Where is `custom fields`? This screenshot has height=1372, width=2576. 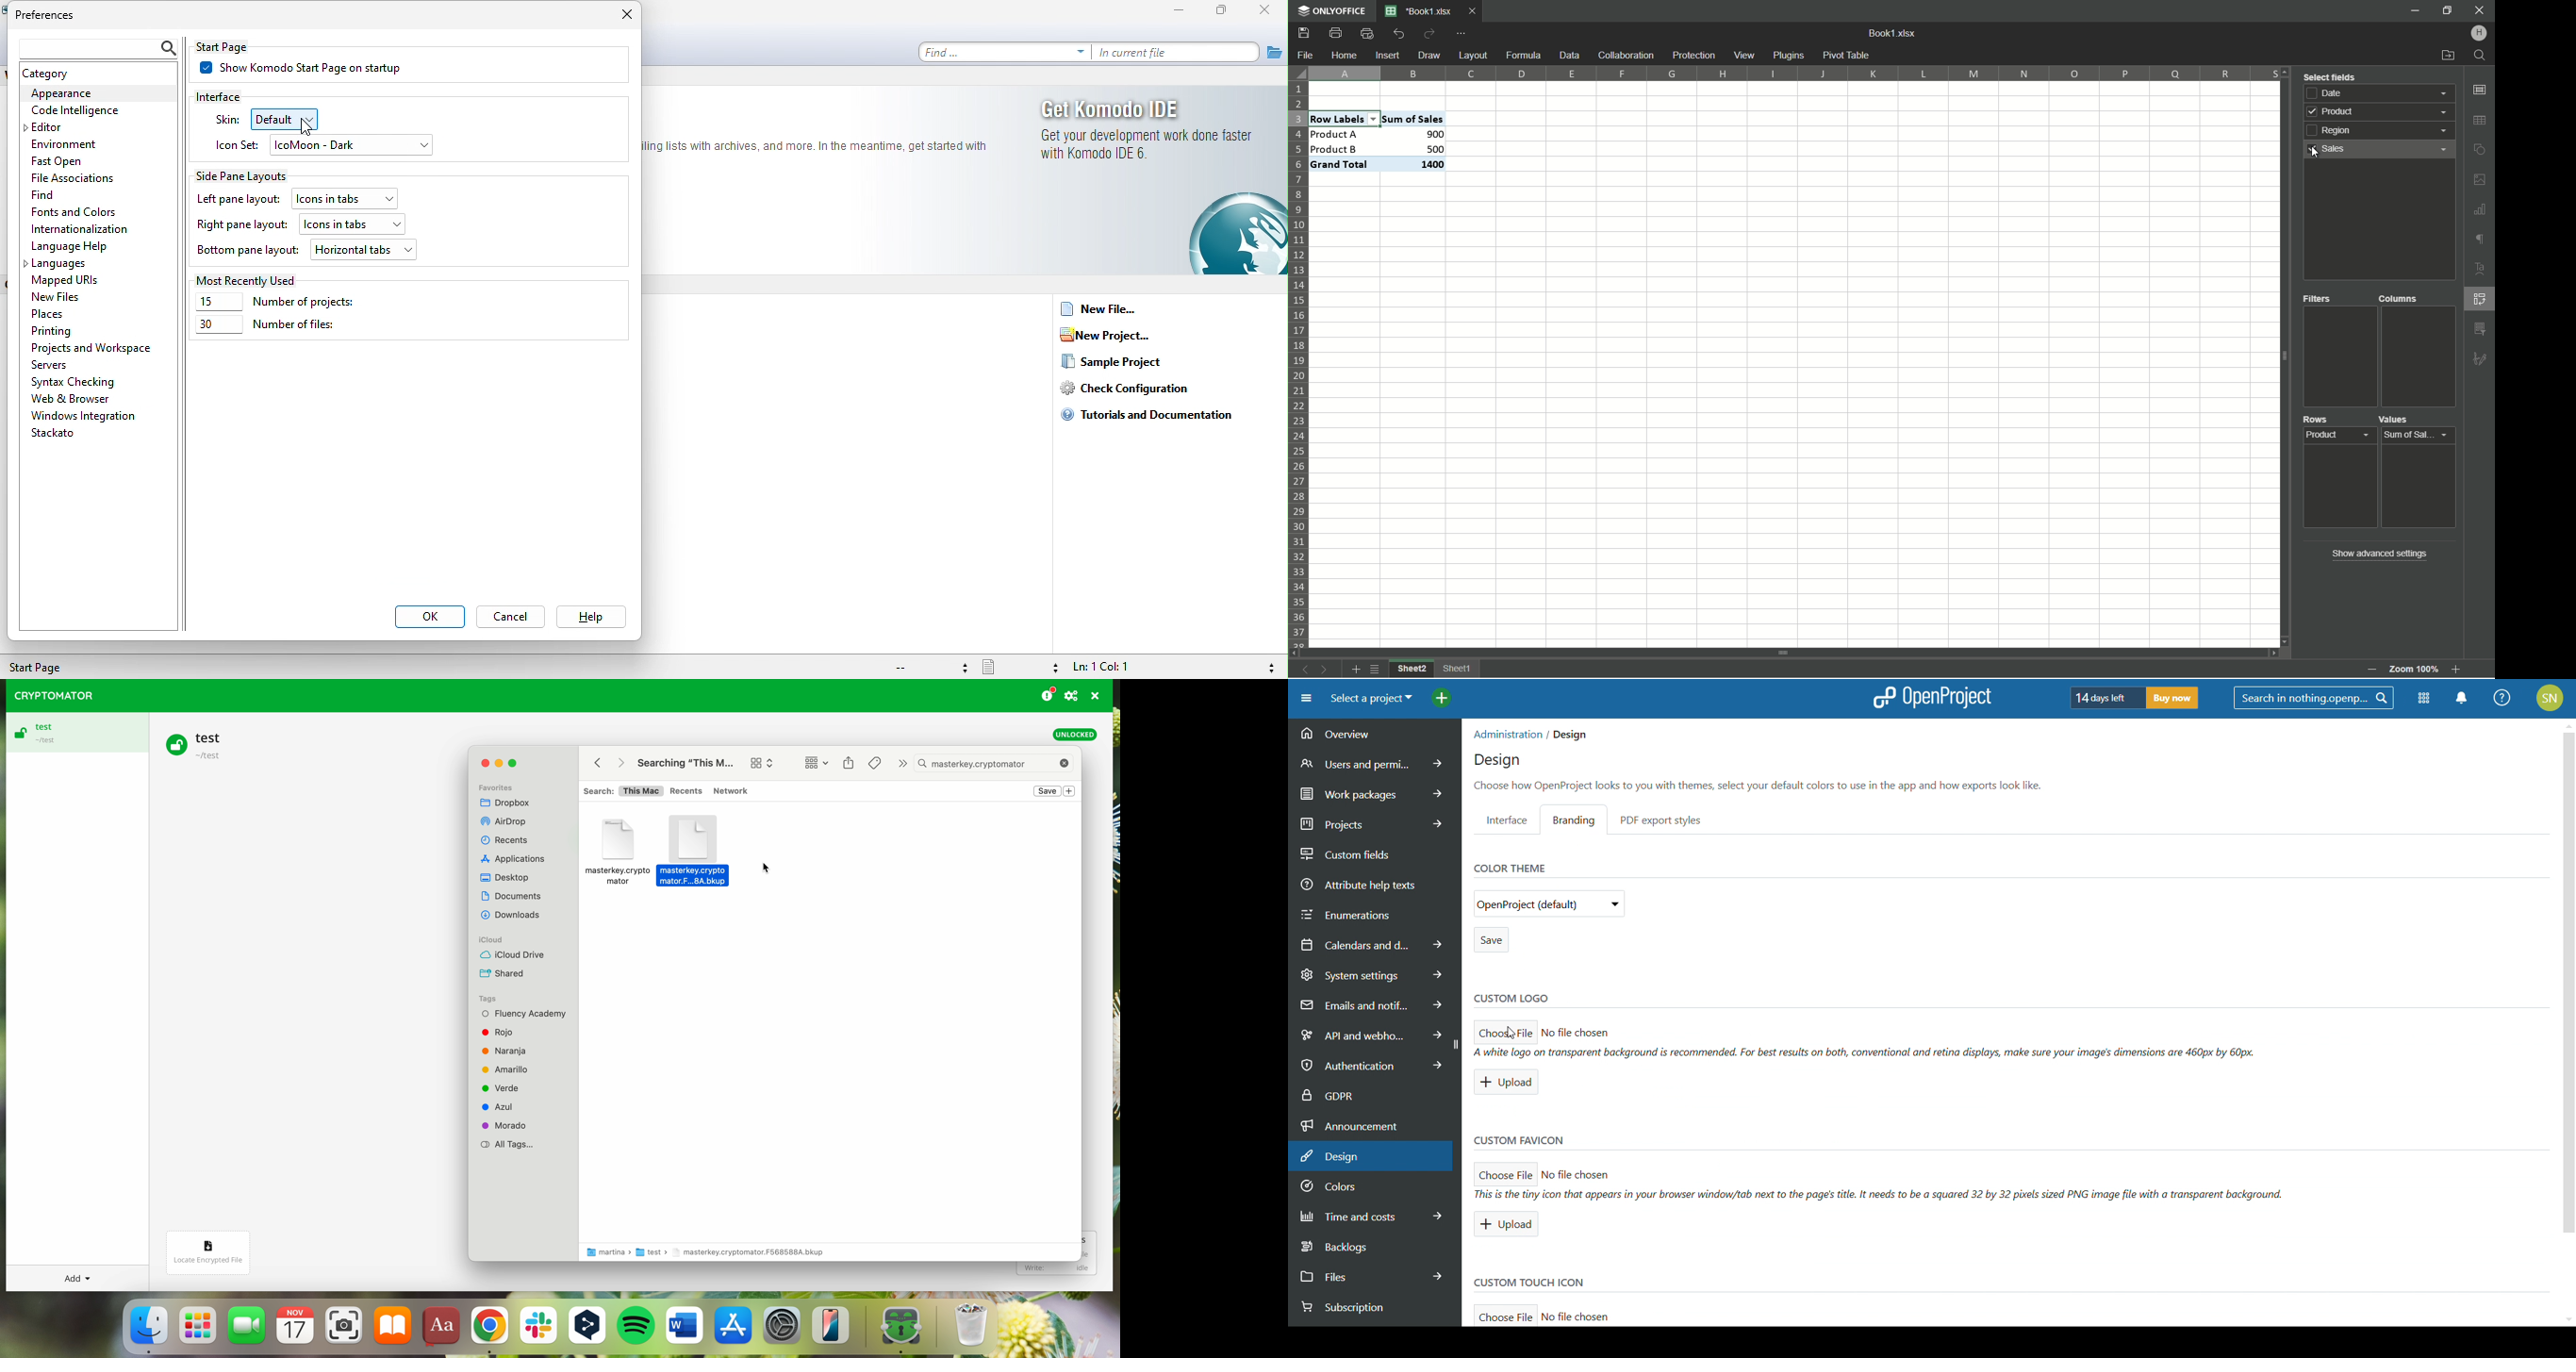 custom fields is located at coordinates (1375, 851).